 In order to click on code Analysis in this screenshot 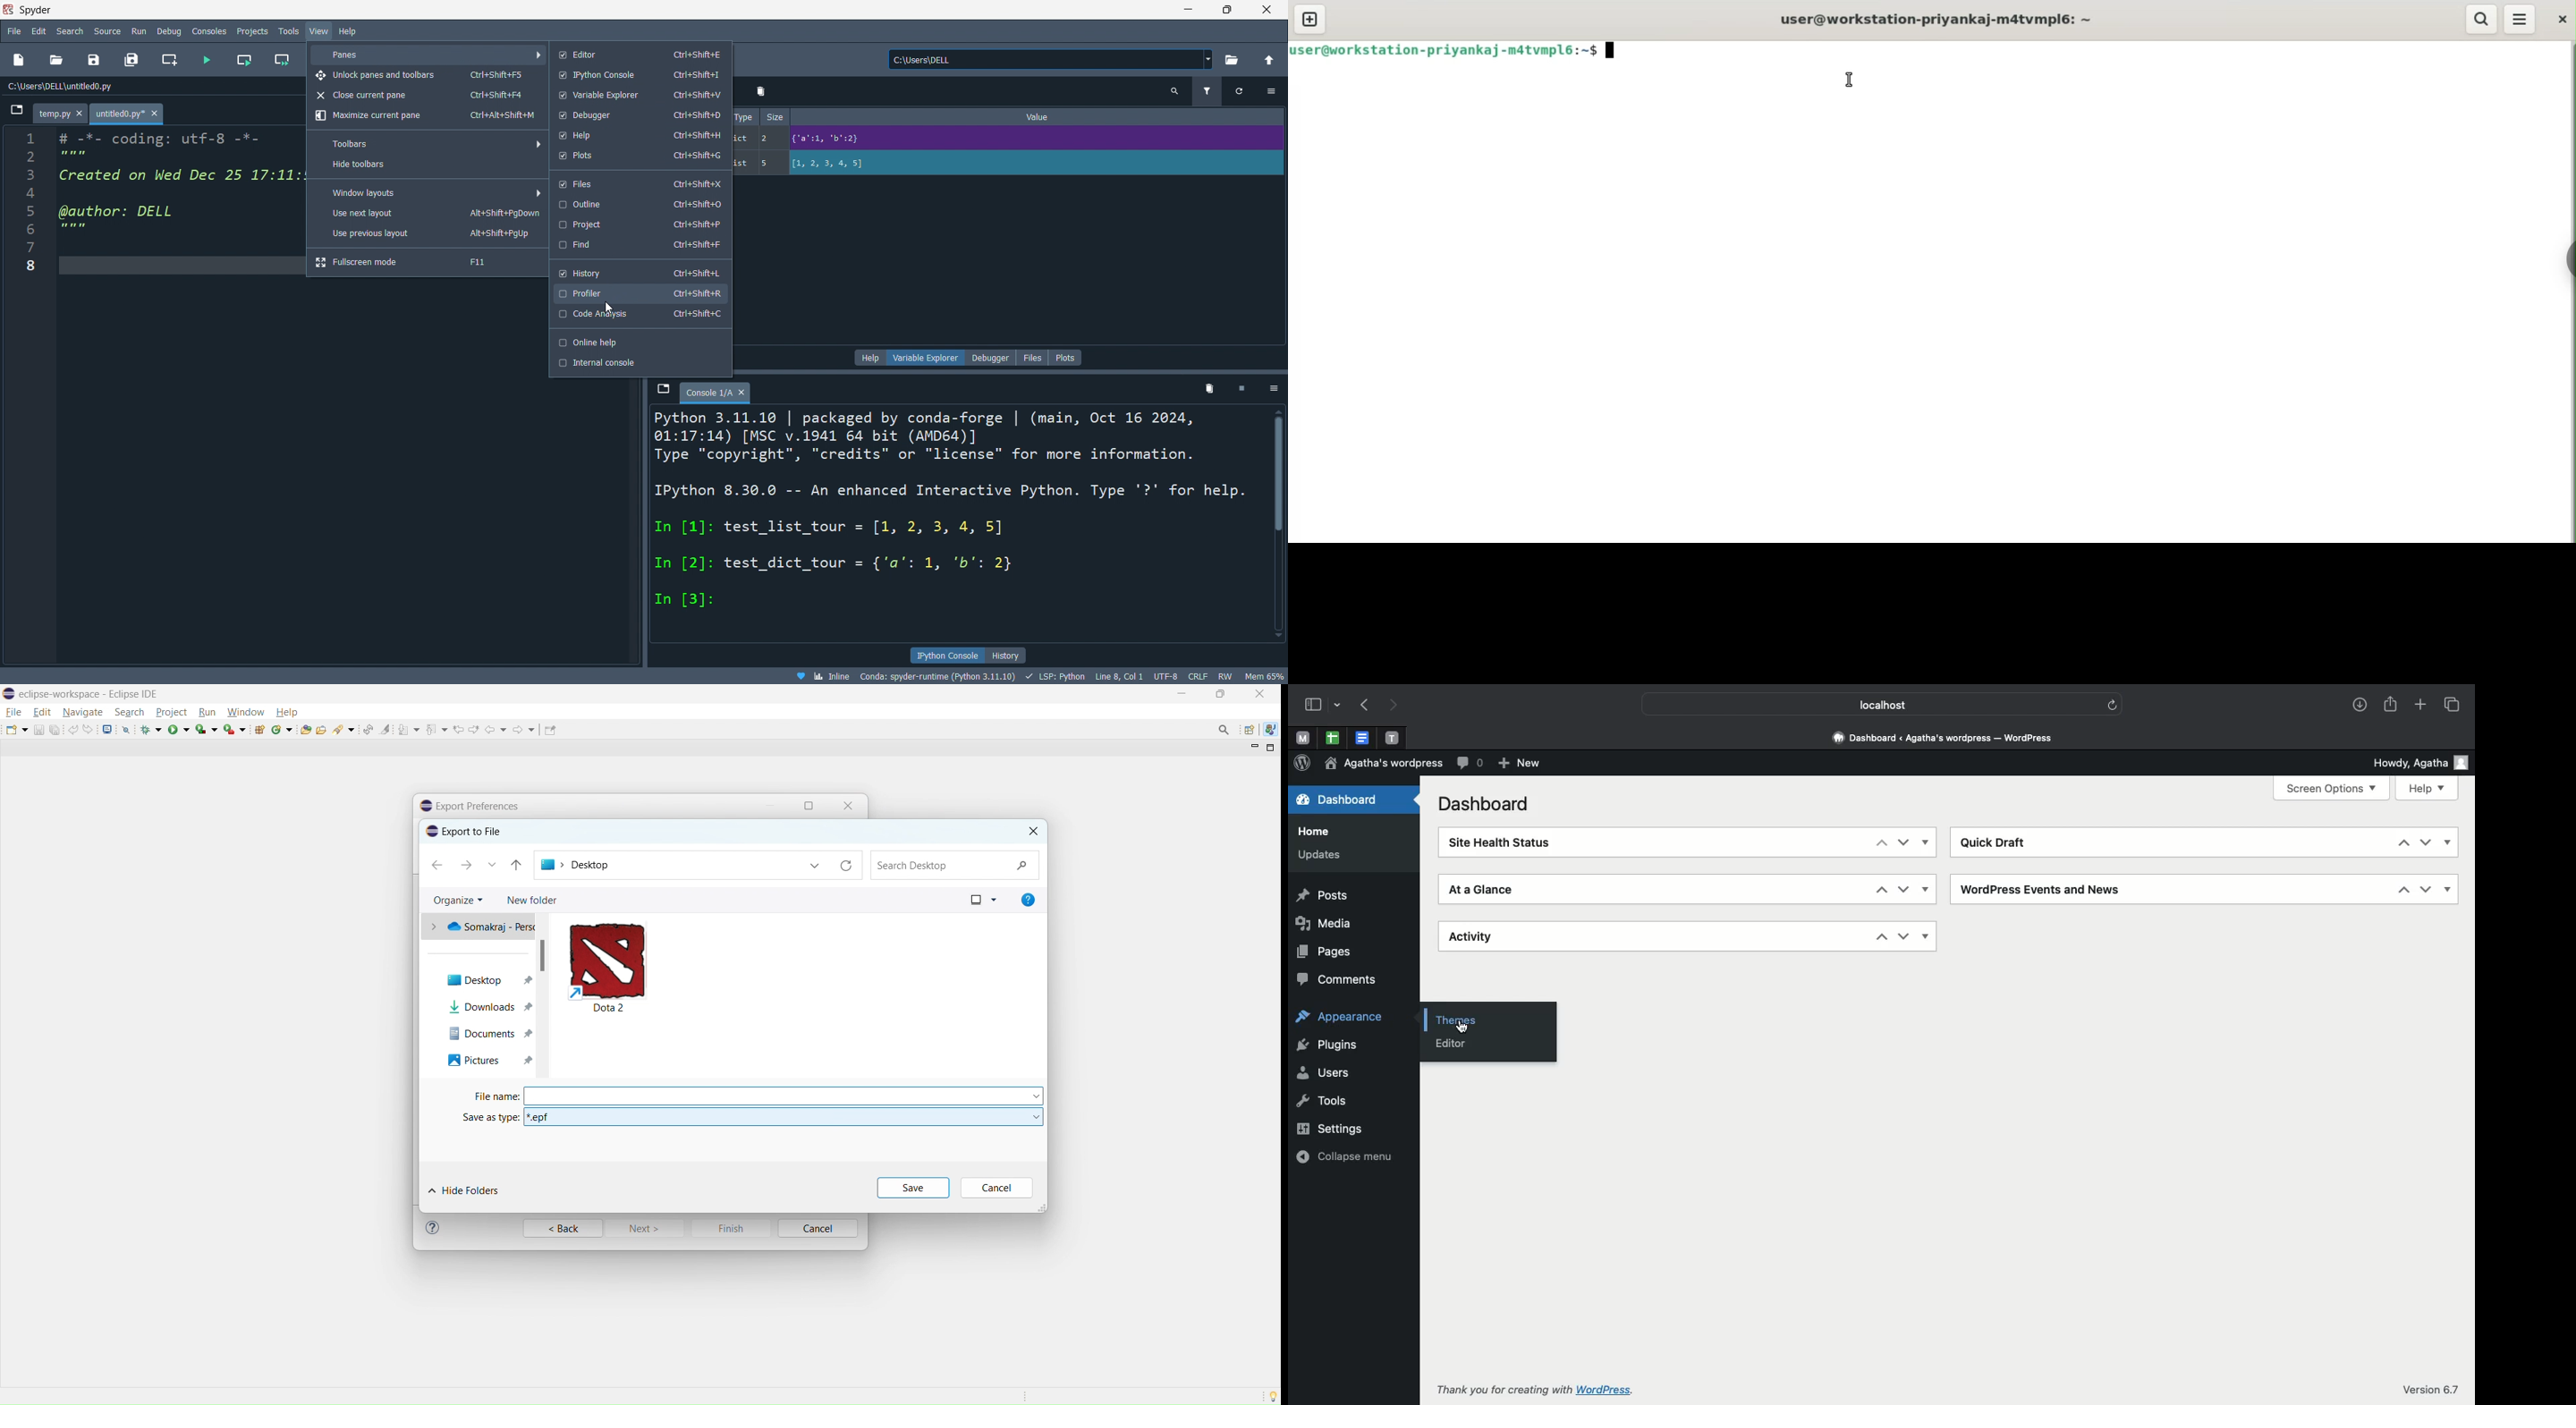, I will do `click(640, 317)`.